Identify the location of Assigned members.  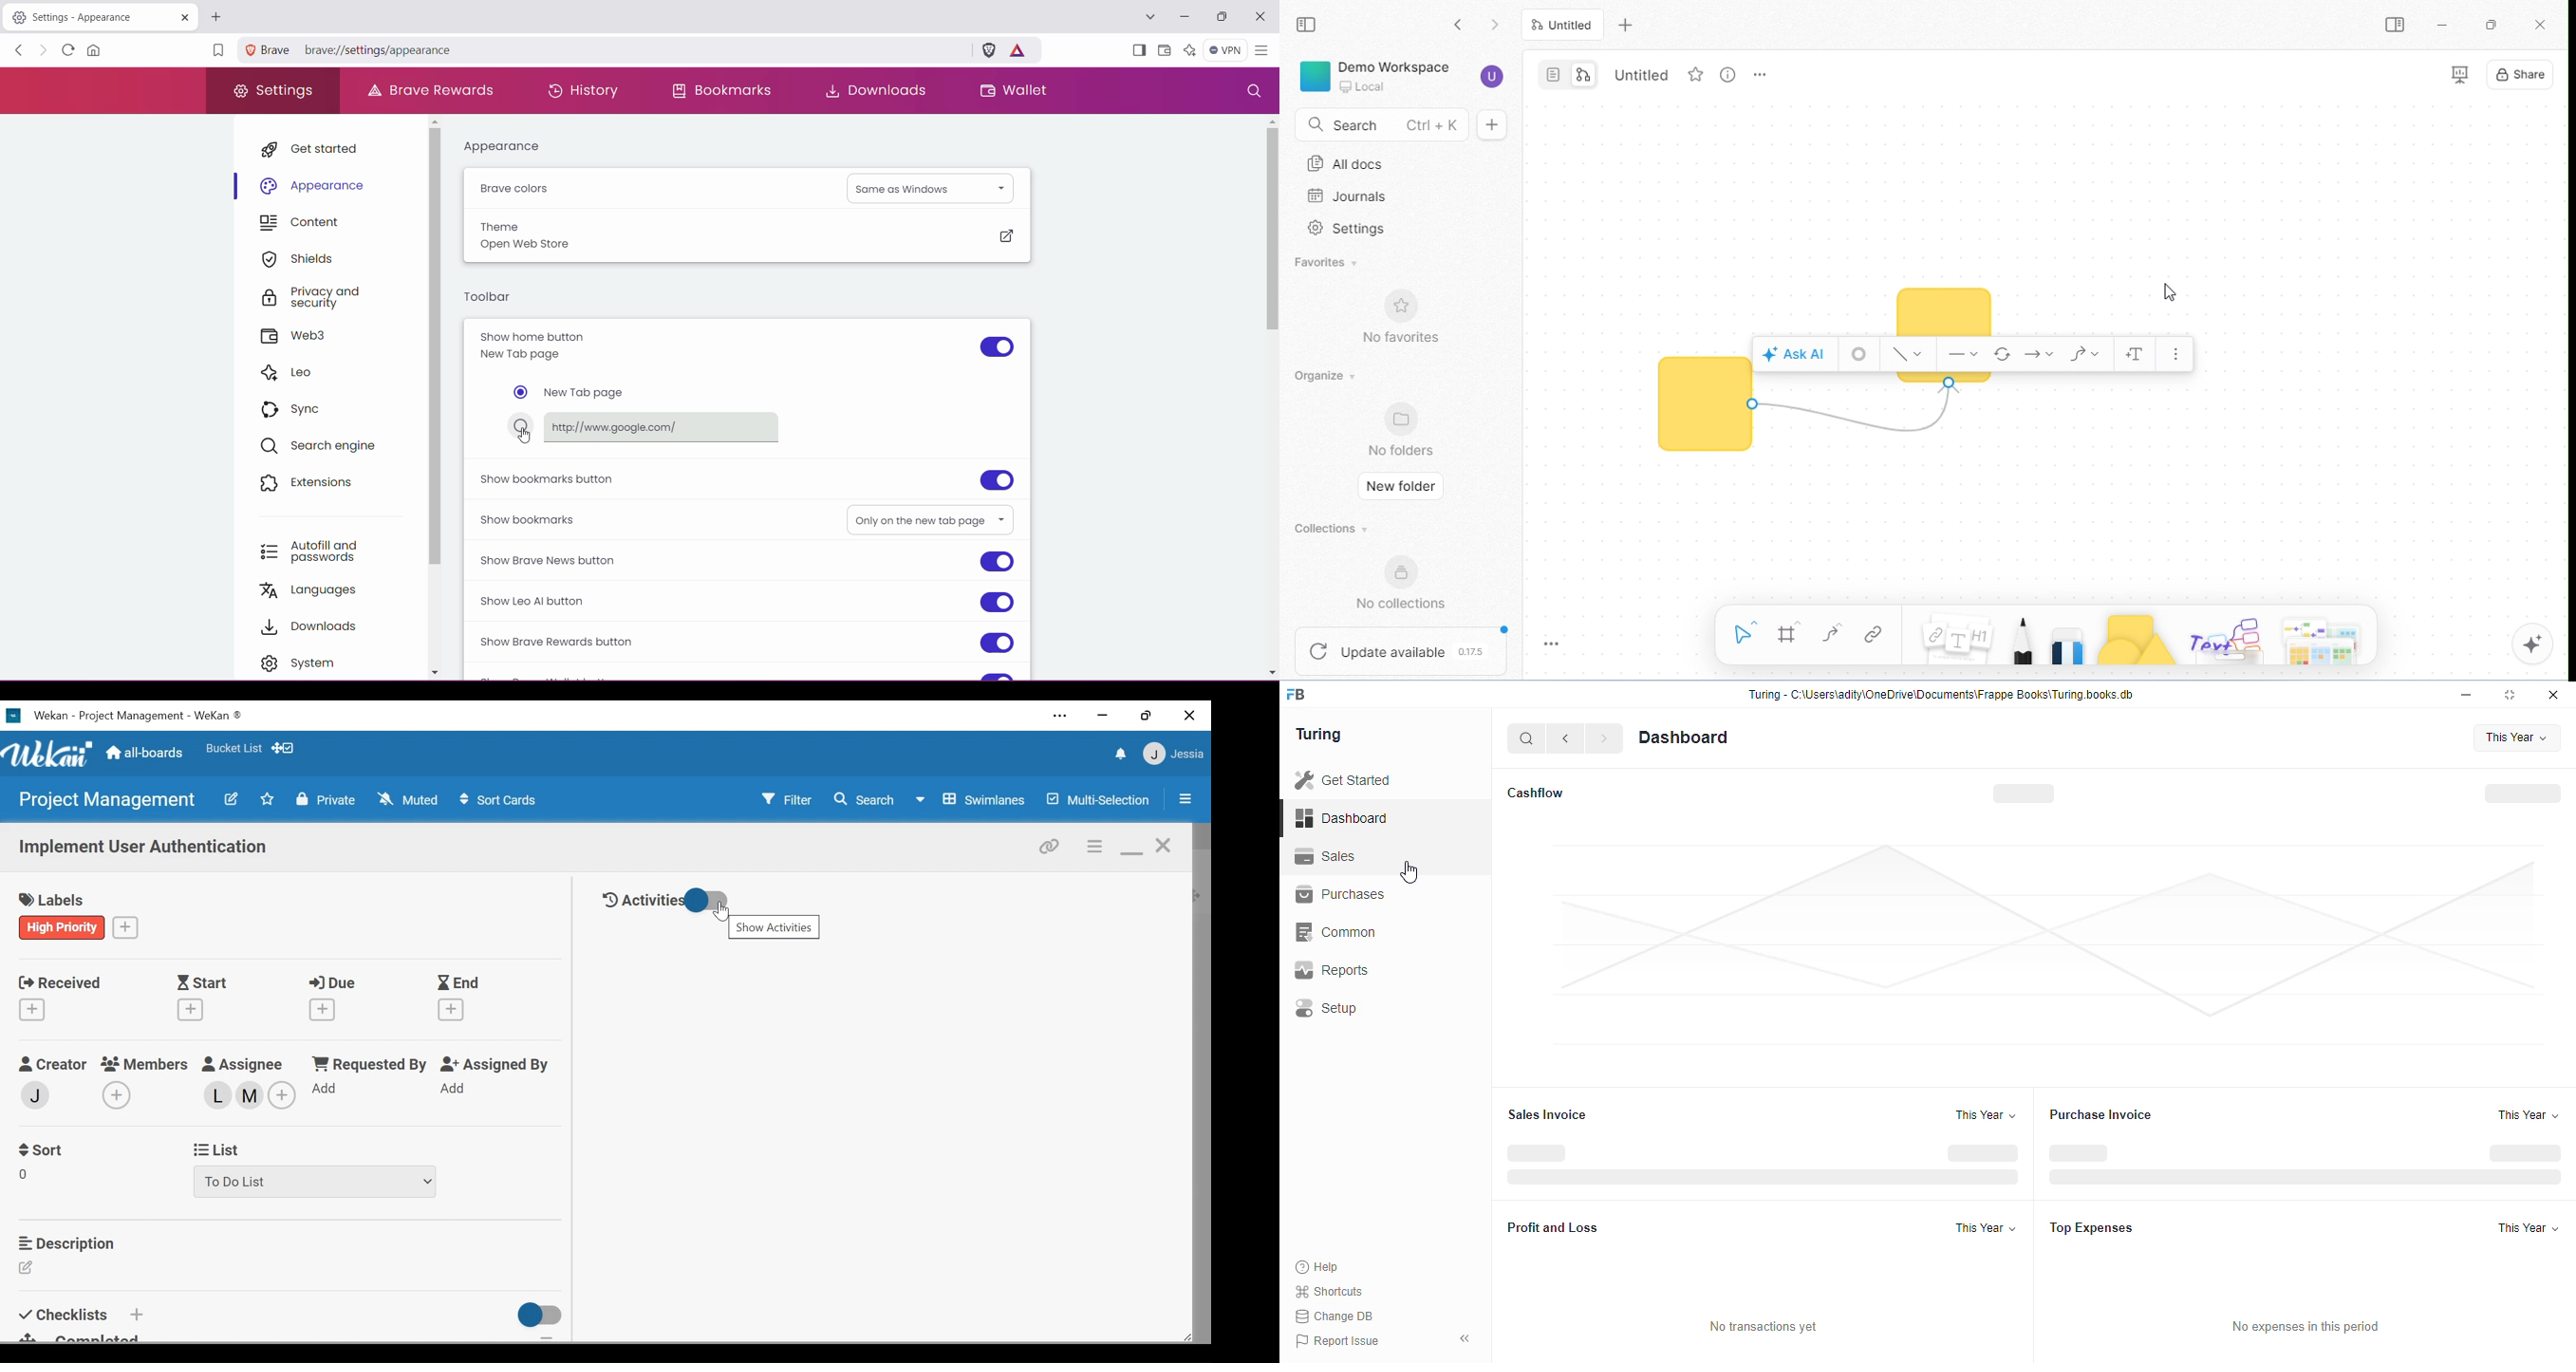
(219, 1095).